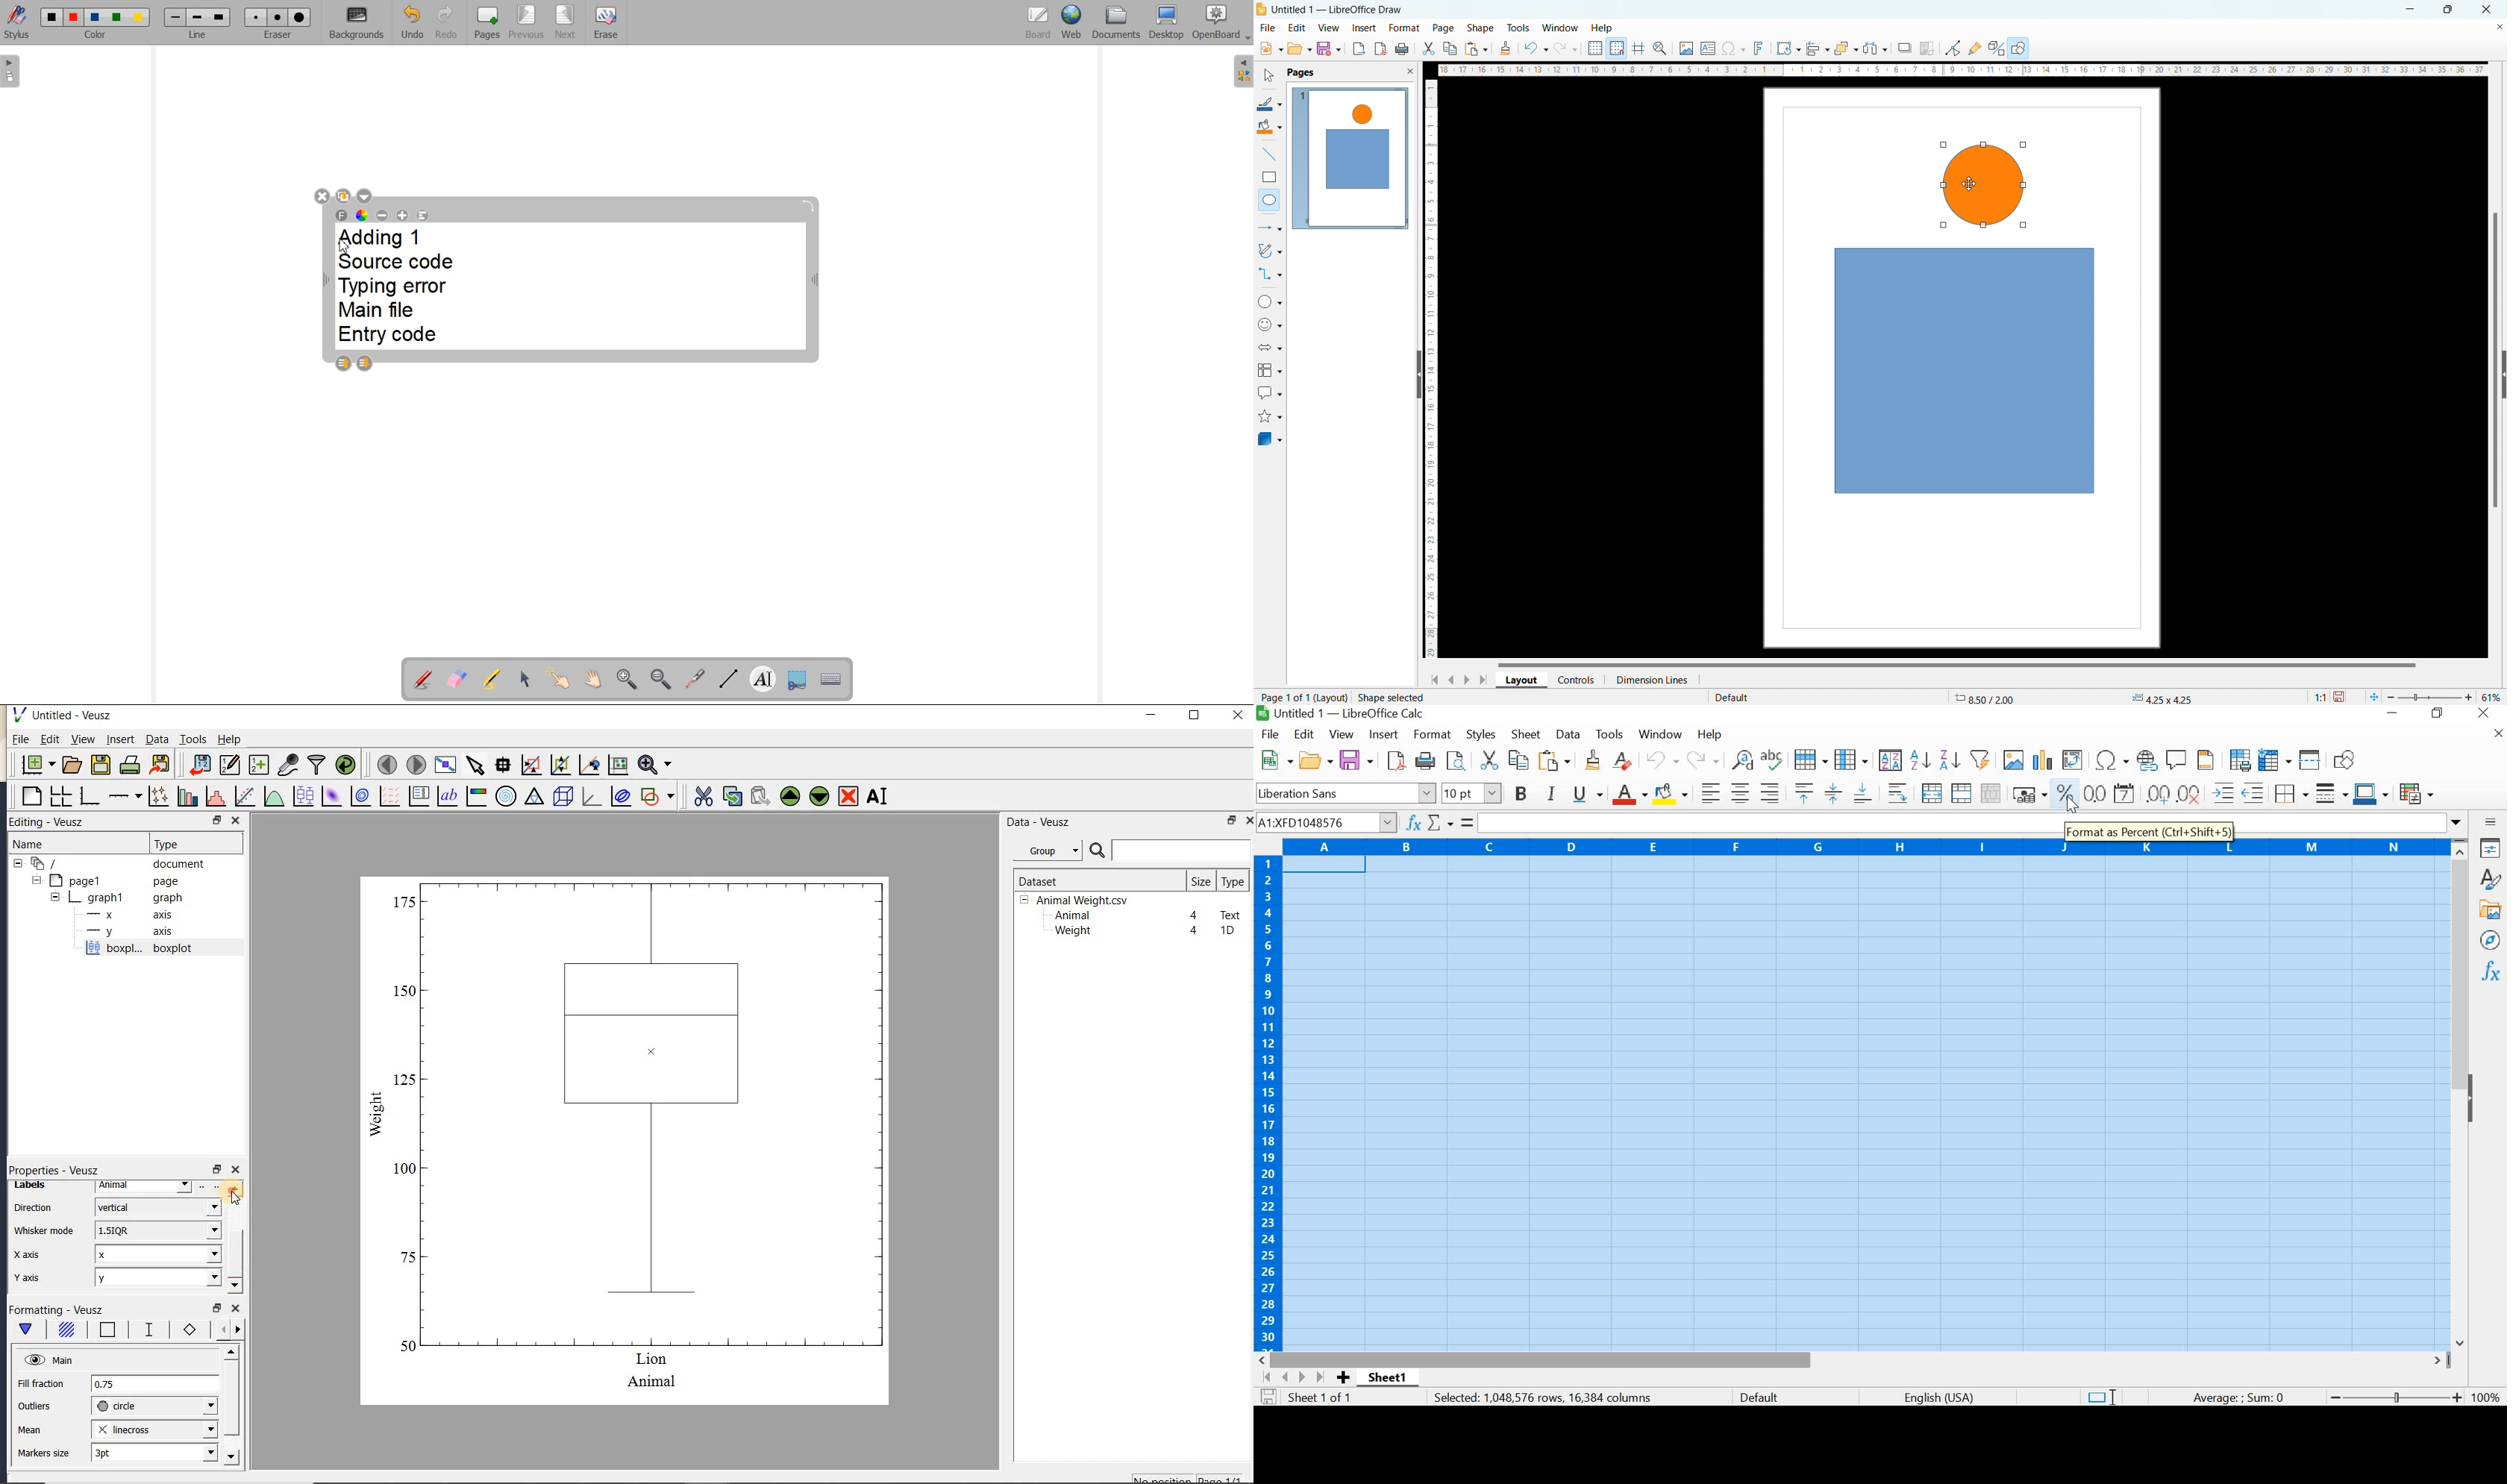 This screenshot has height=1484, width=2520. What do you see at coordinates (120, 739) in the screenshot?
I see `insert` at bounding box center [120, 739].